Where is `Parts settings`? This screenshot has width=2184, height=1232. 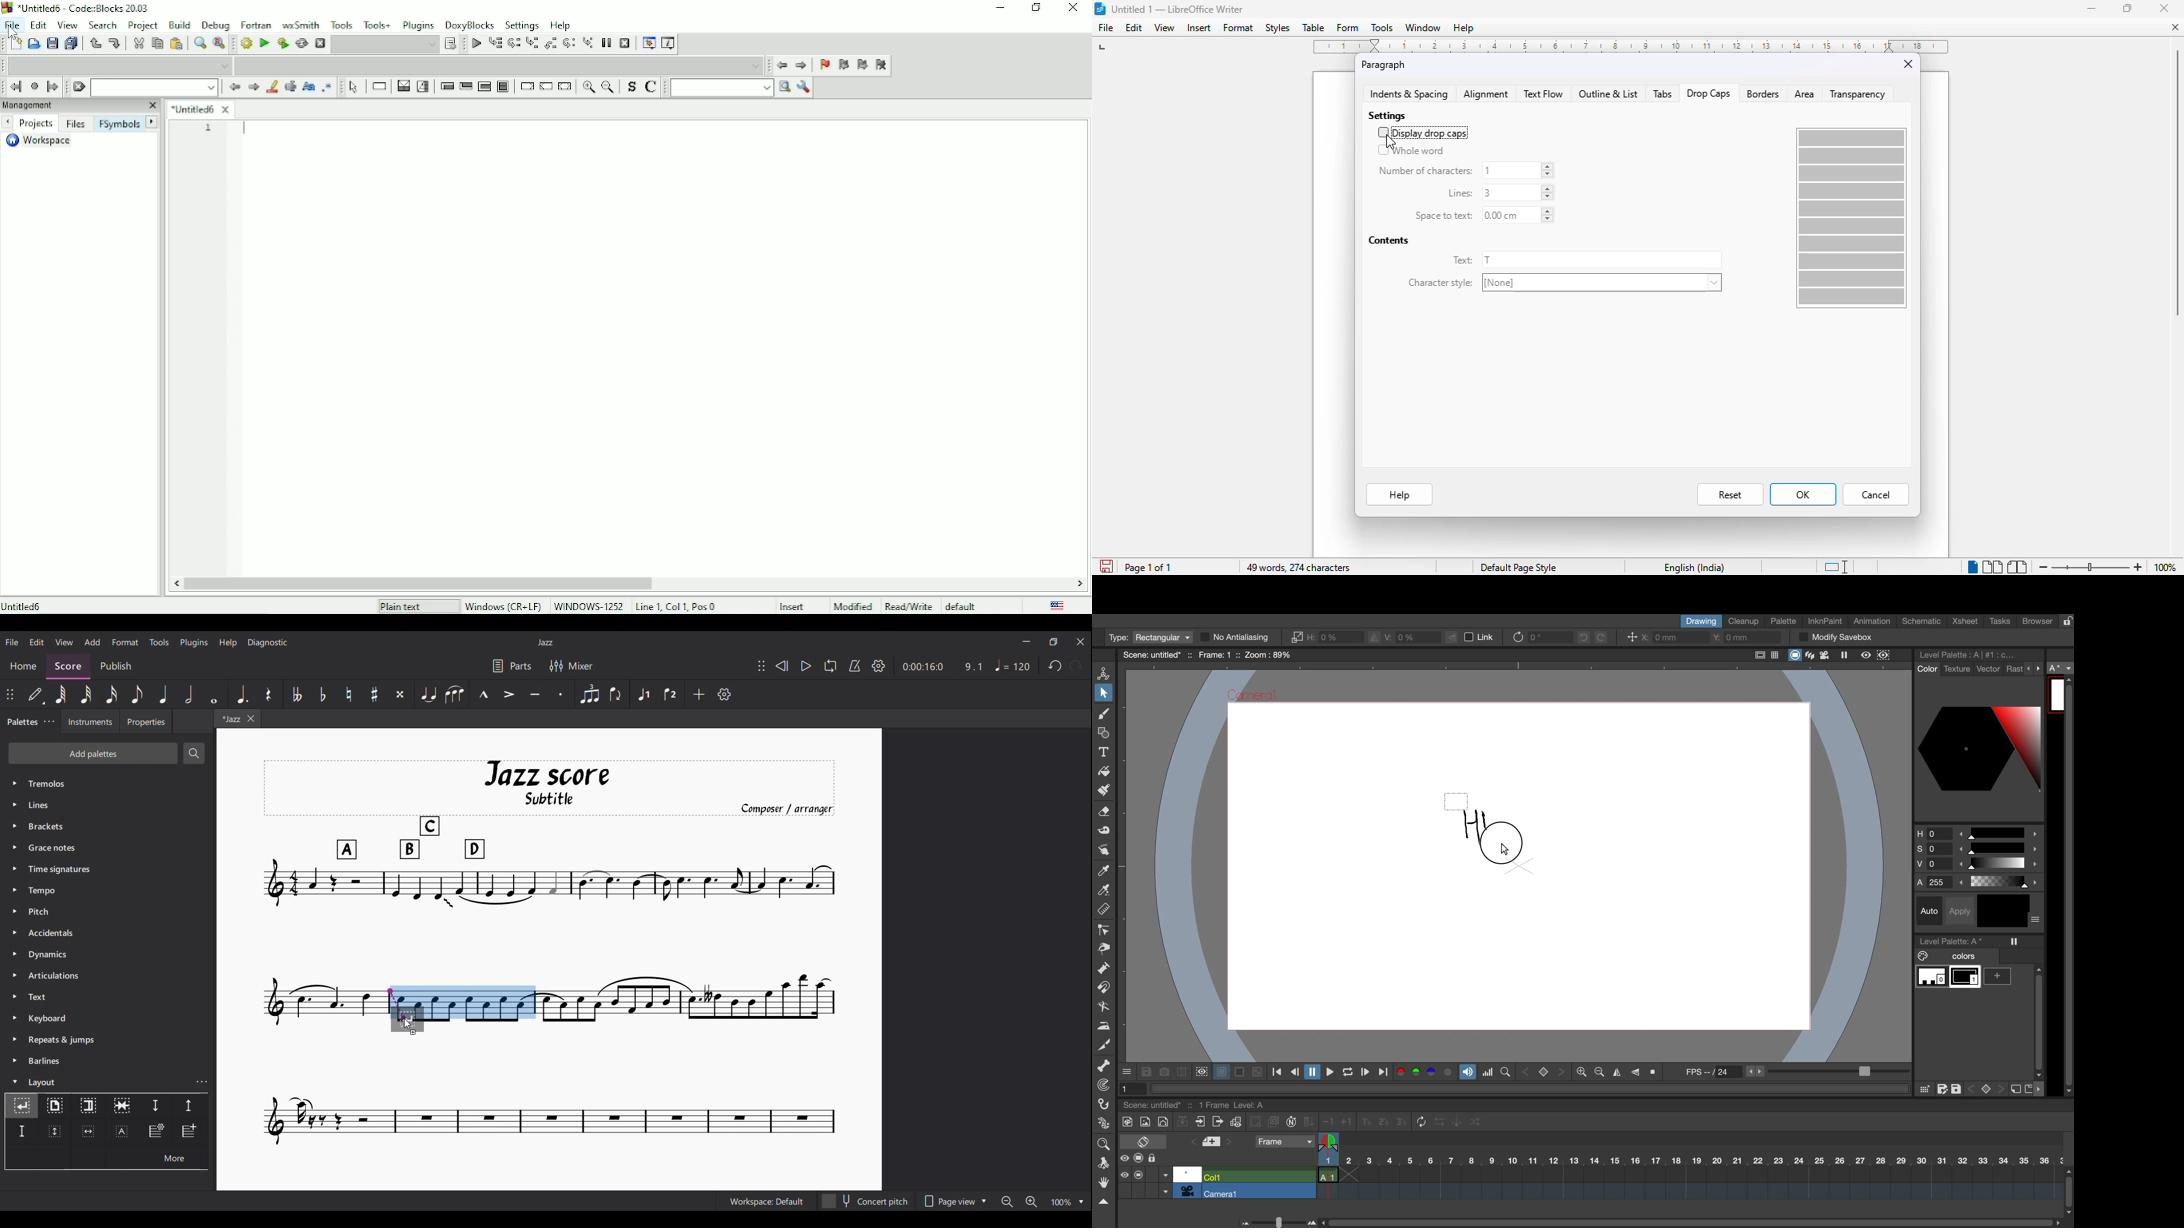 Parts settings is located at coordinates (512, 666).